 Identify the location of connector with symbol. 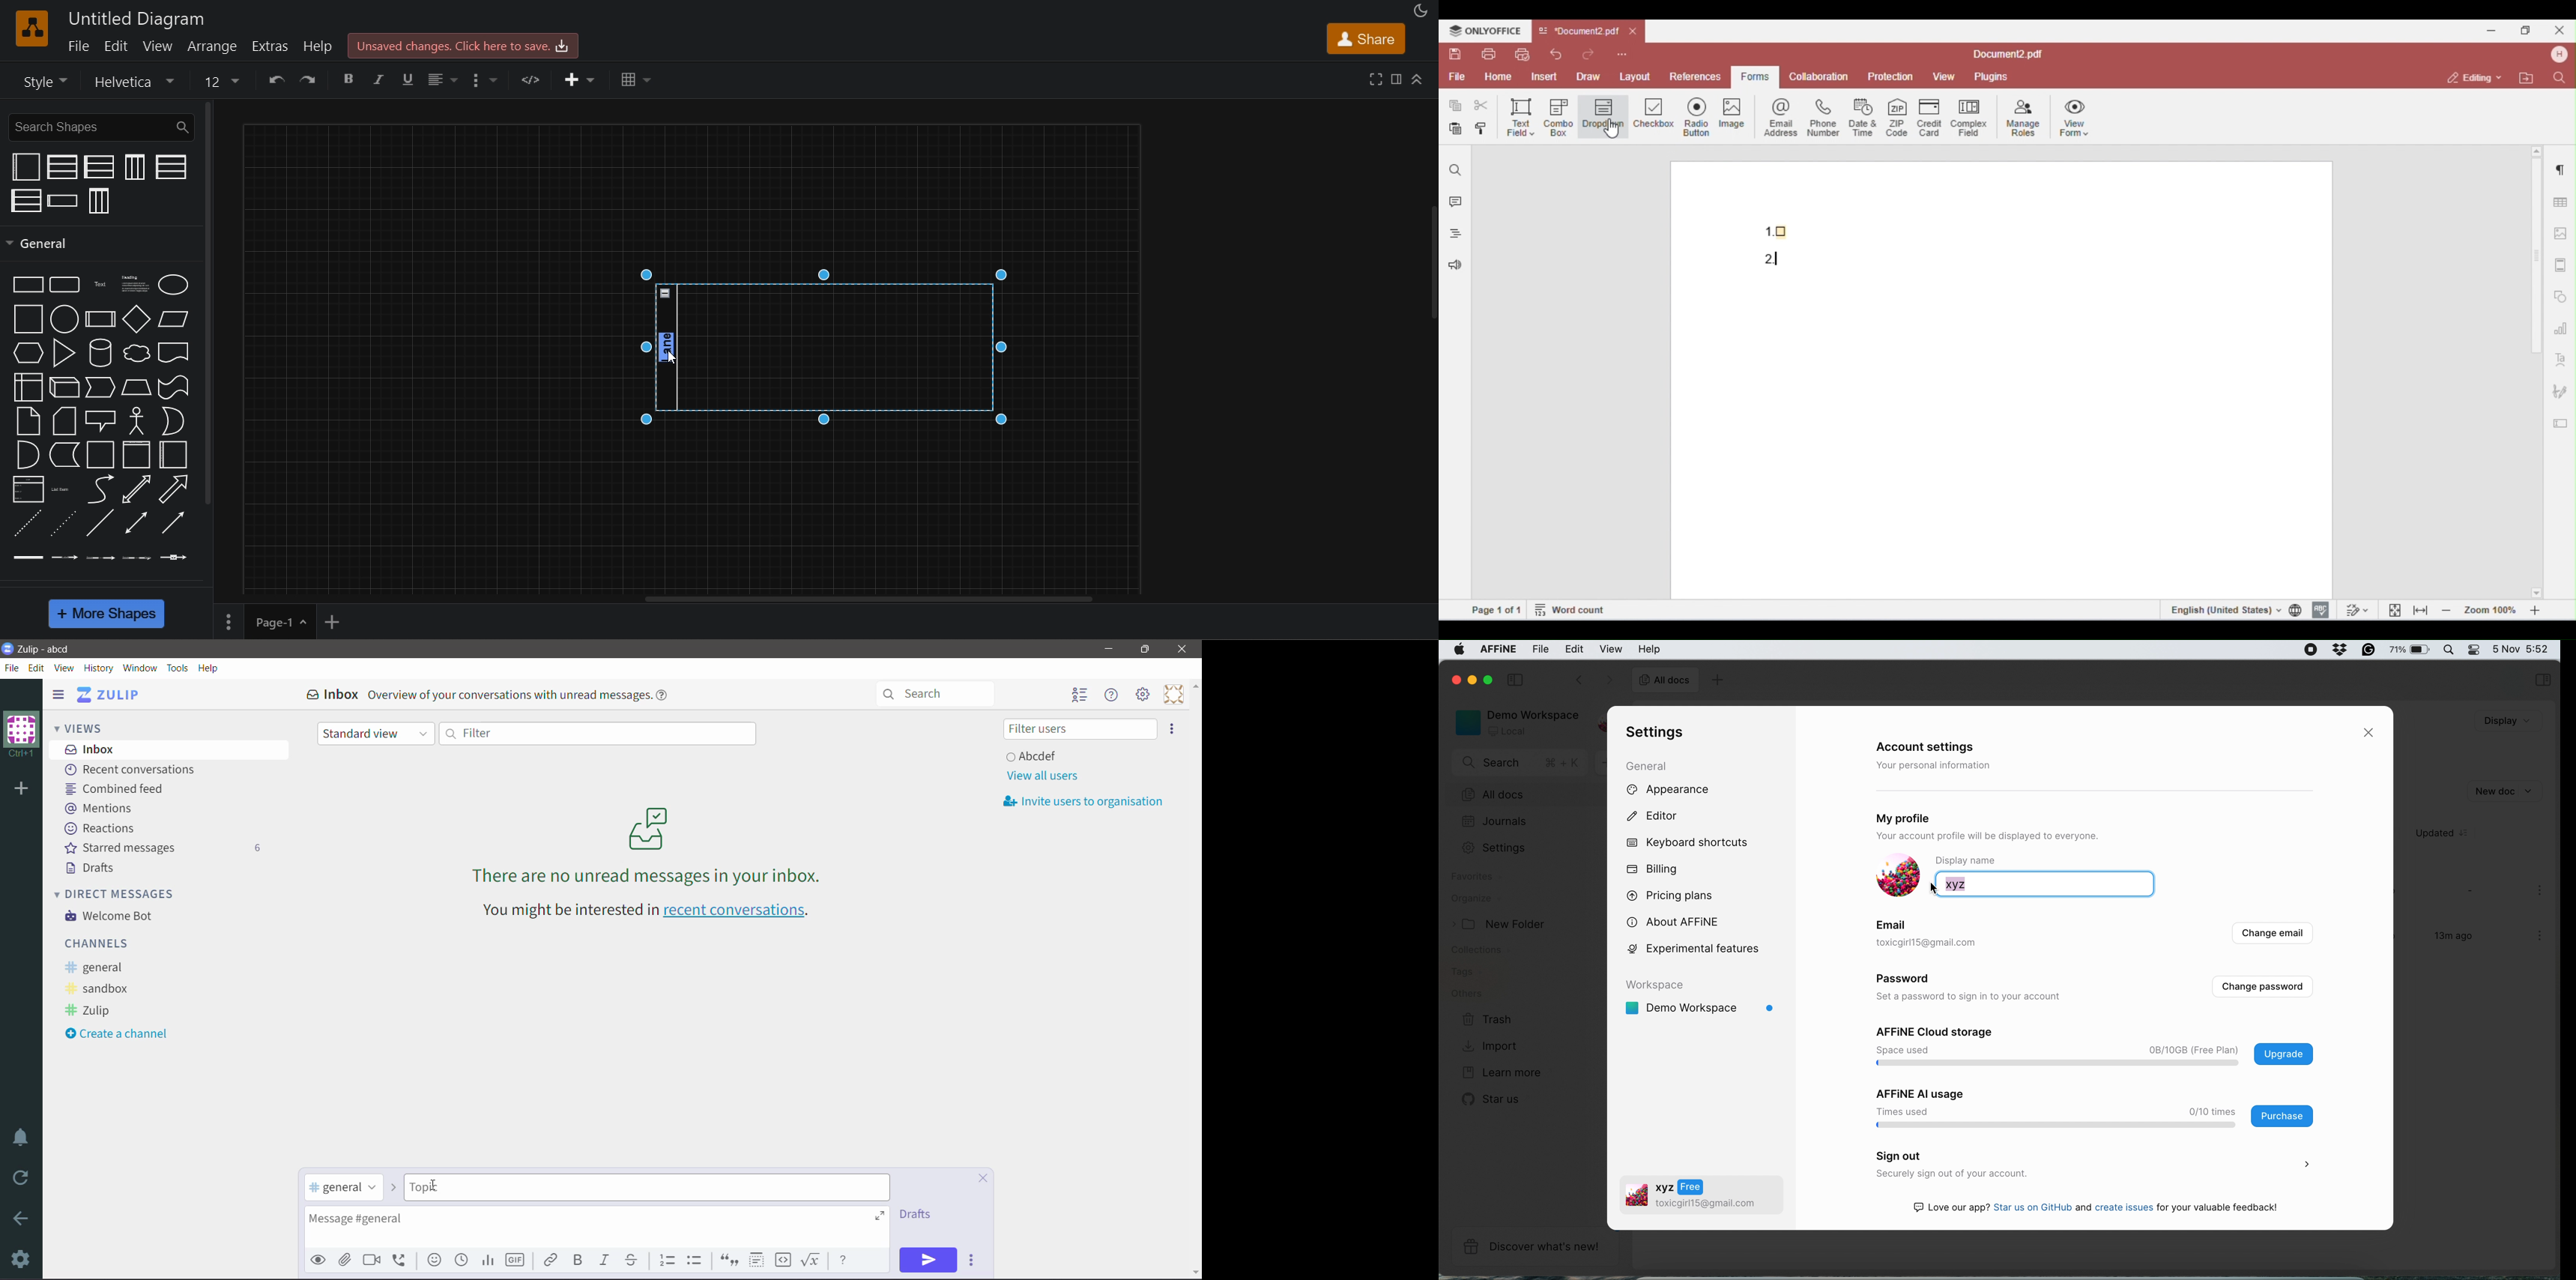
(174, 557).